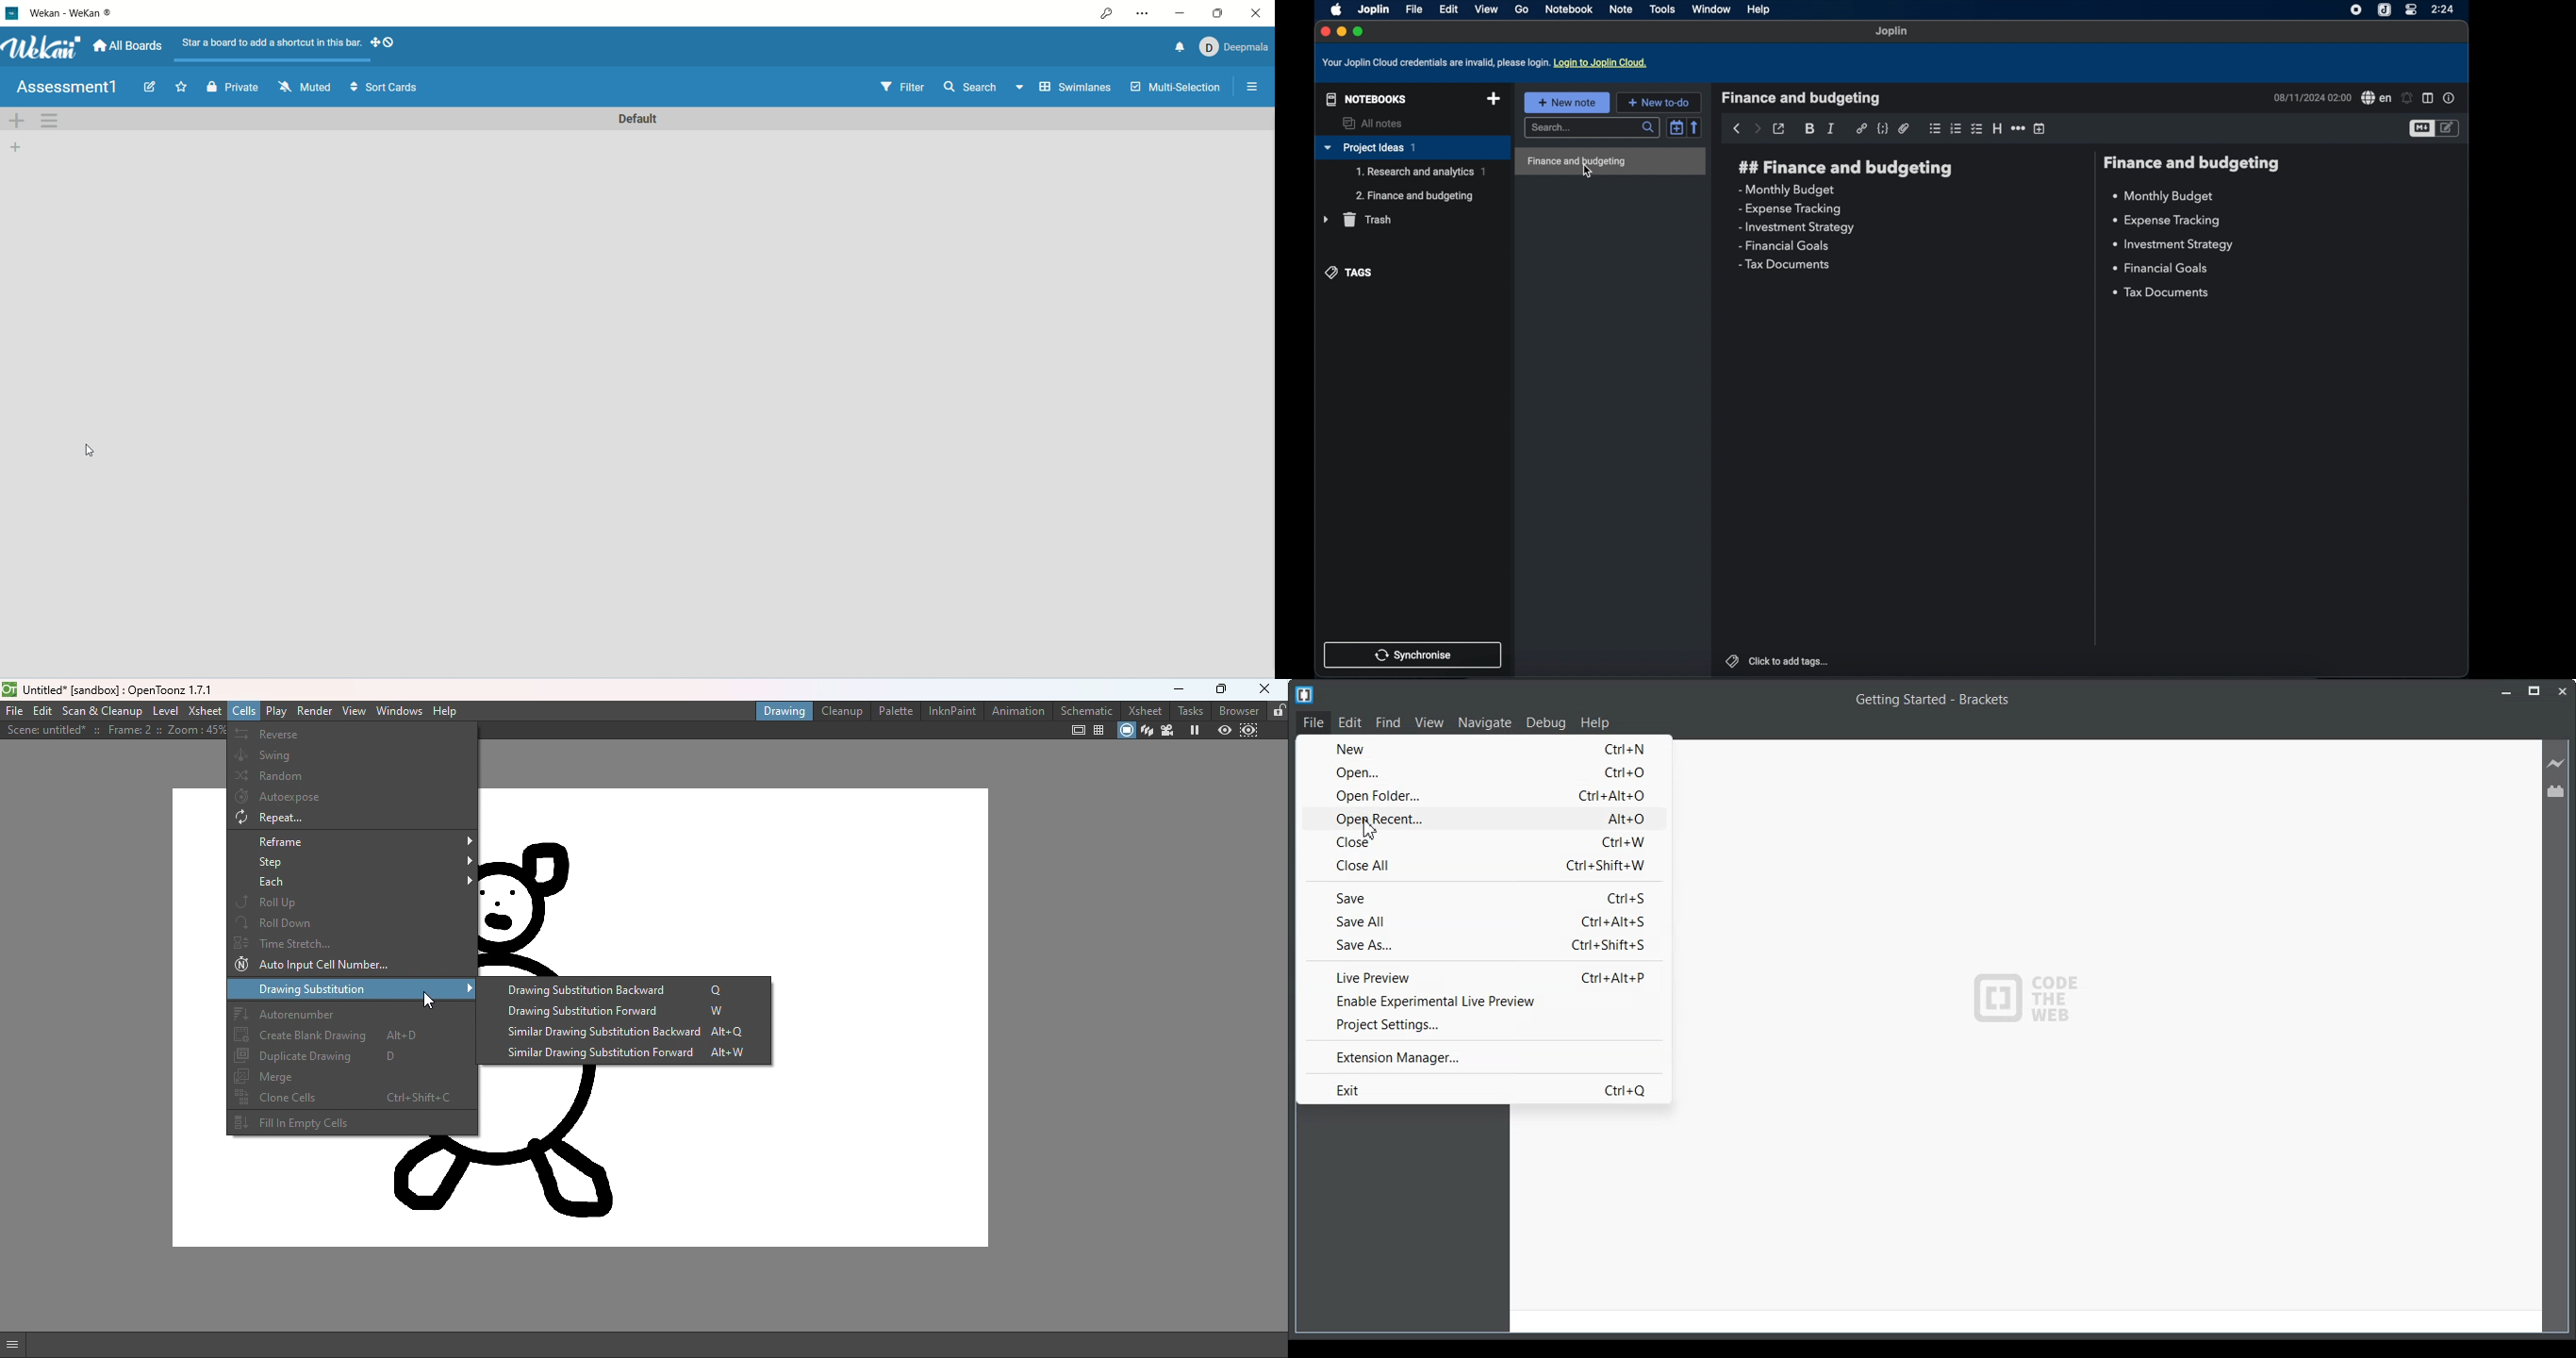 Image resolution: width=2576 pixels, height=1372 pixels. I want to click on set alarm, so click(2408, 98).